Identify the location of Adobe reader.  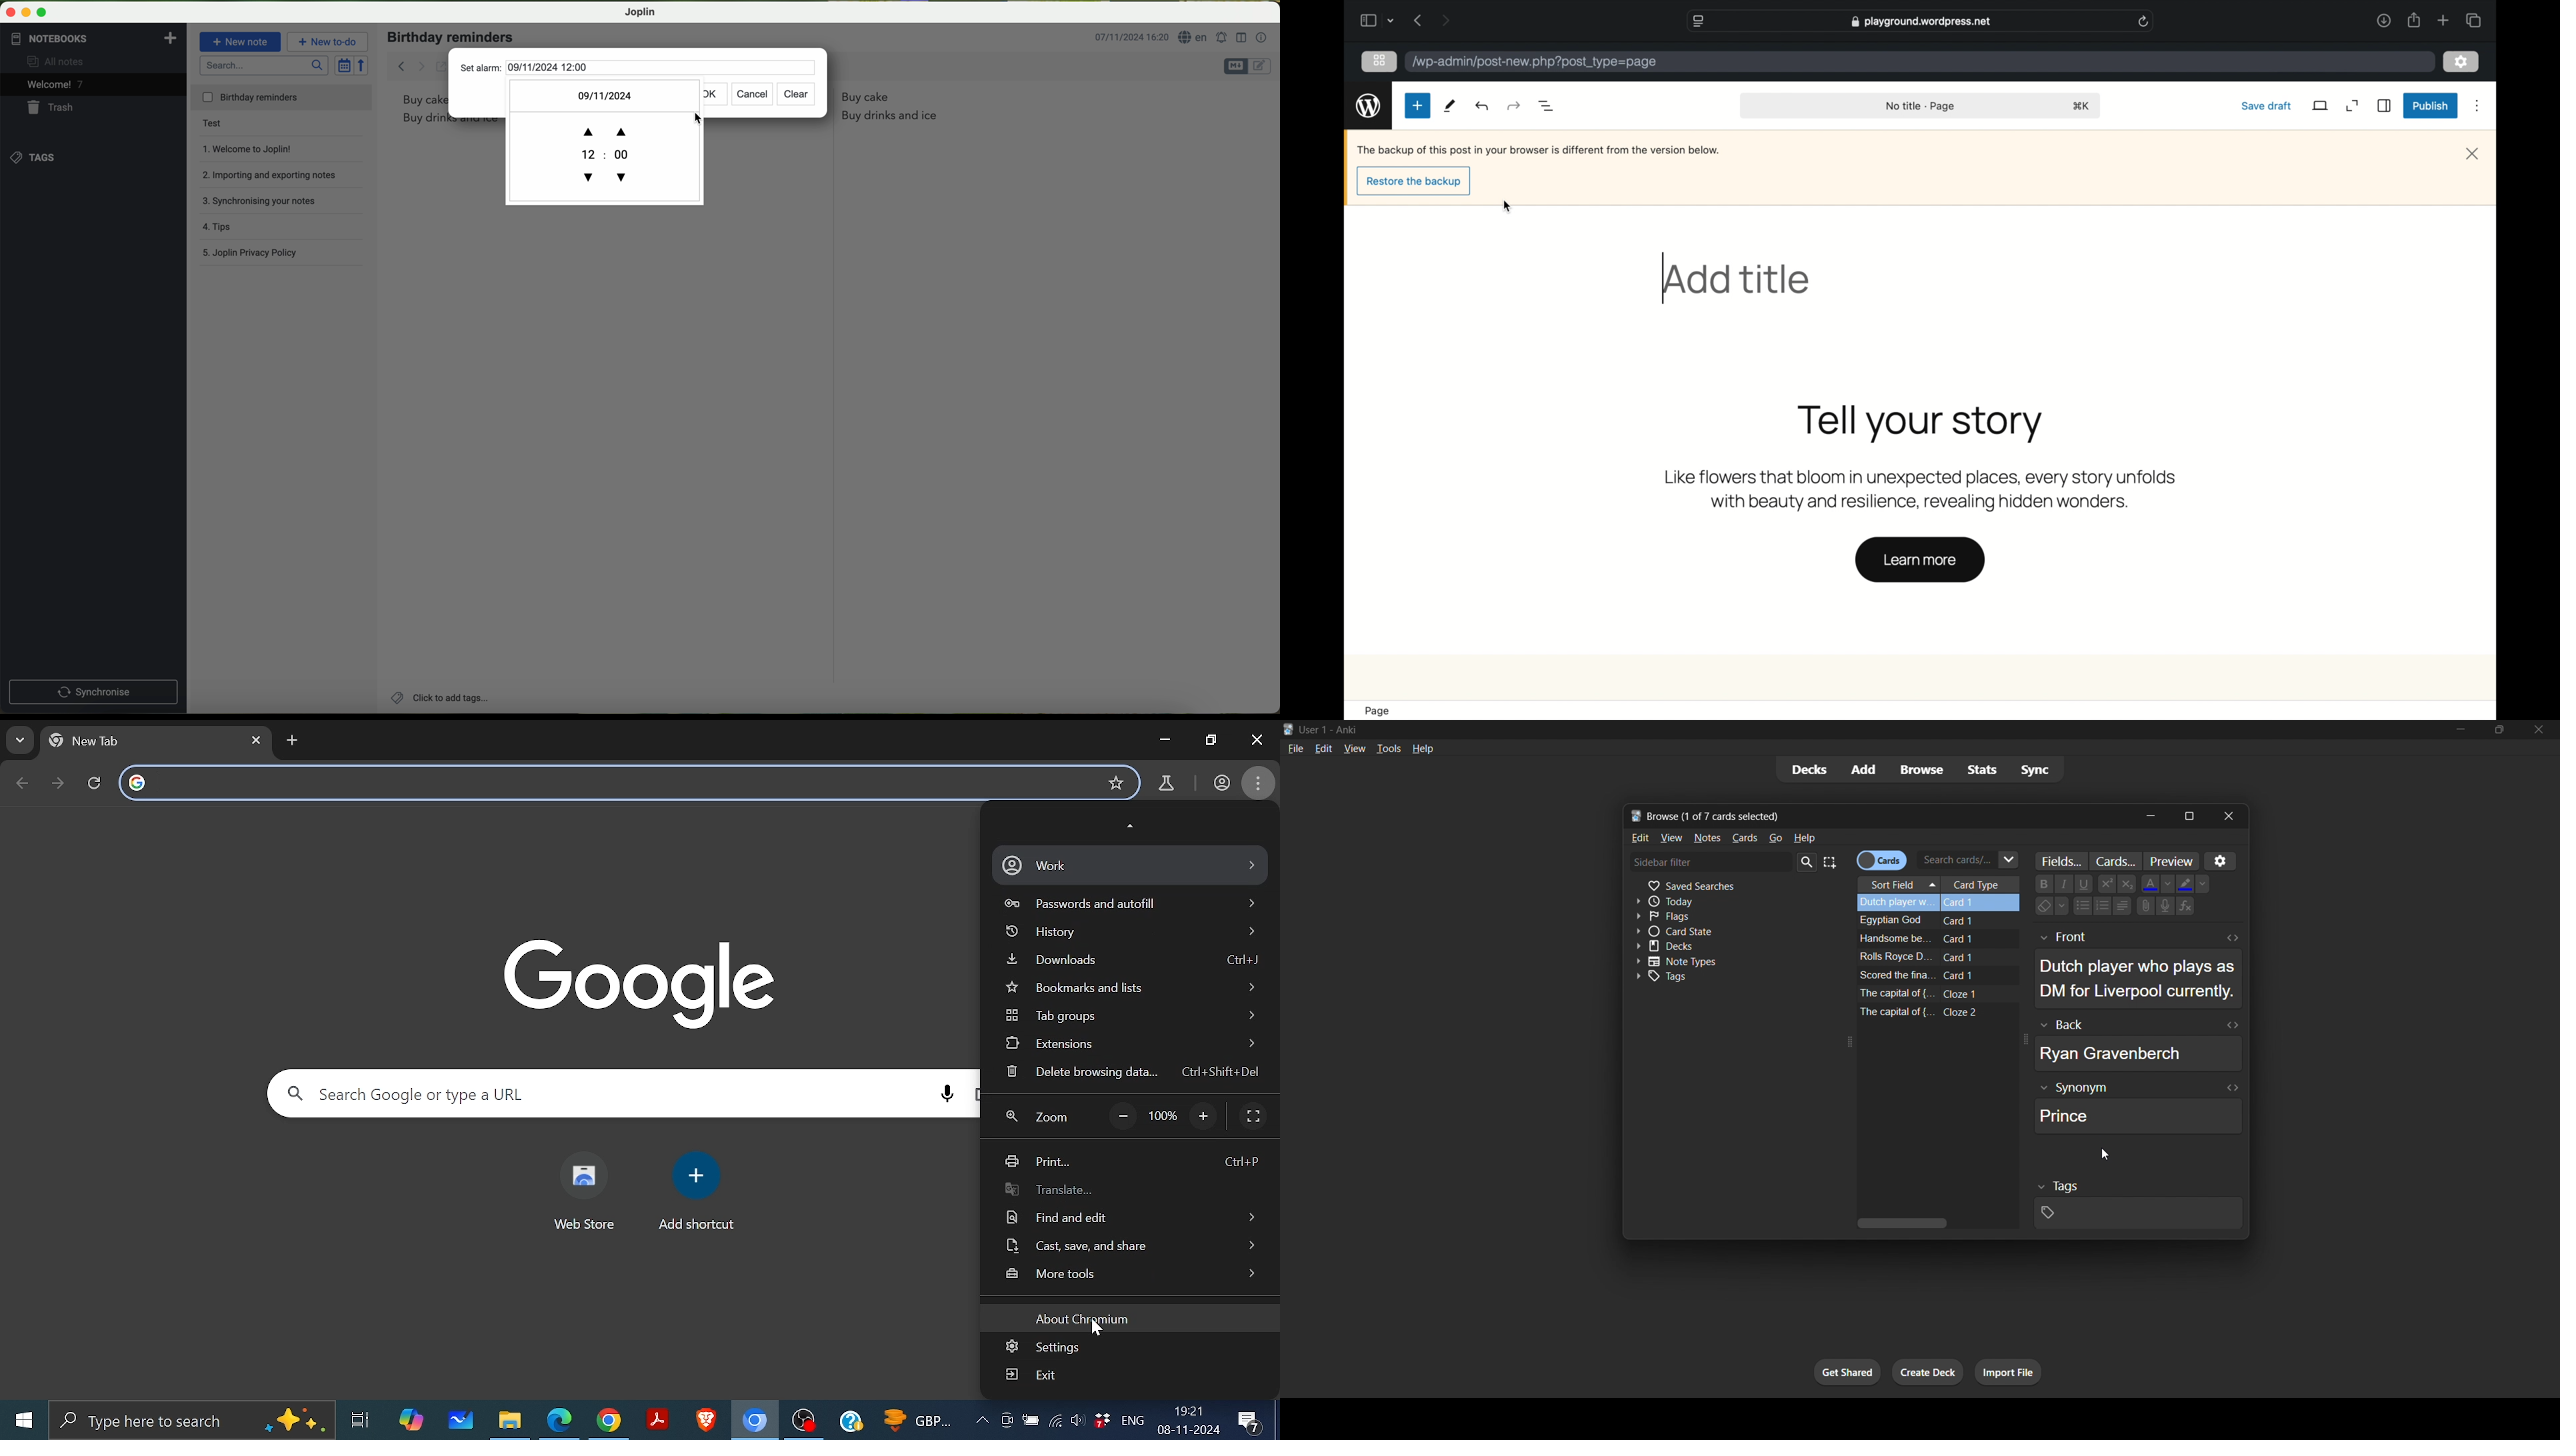
(657, 1418).